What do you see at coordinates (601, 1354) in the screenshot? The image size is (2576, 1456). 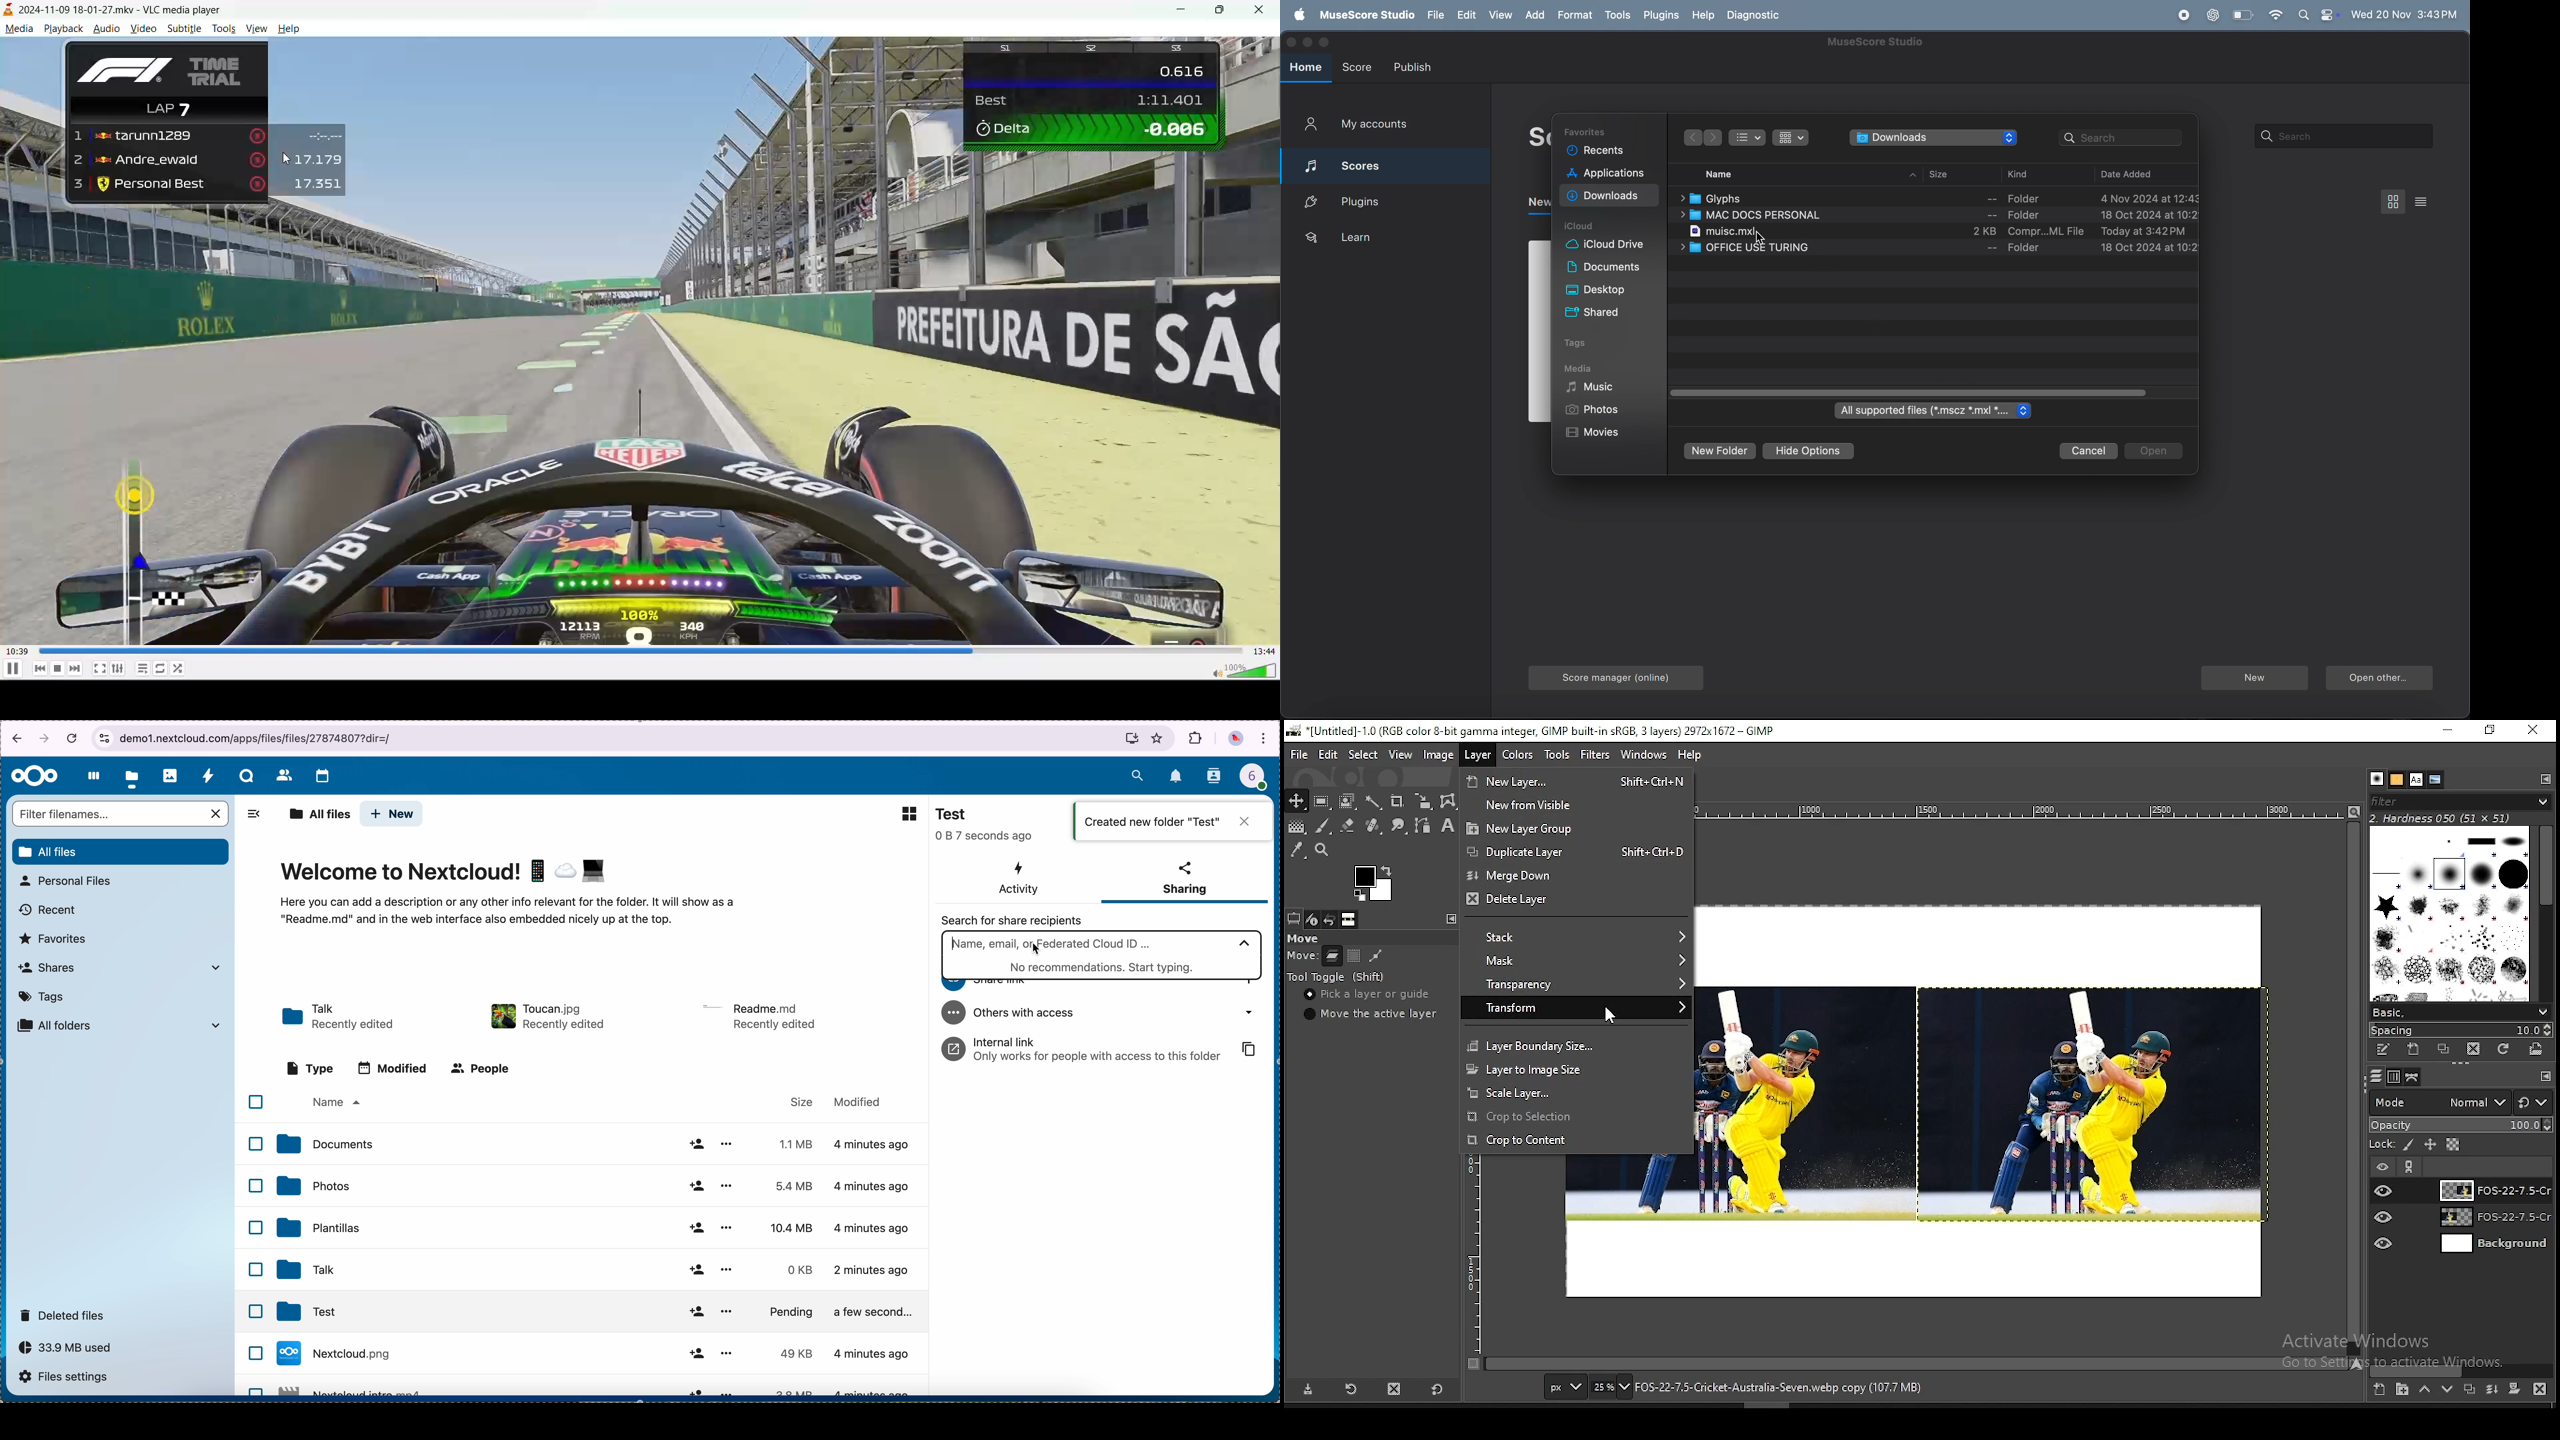 I see `file` at bounding box center [601, 1354].